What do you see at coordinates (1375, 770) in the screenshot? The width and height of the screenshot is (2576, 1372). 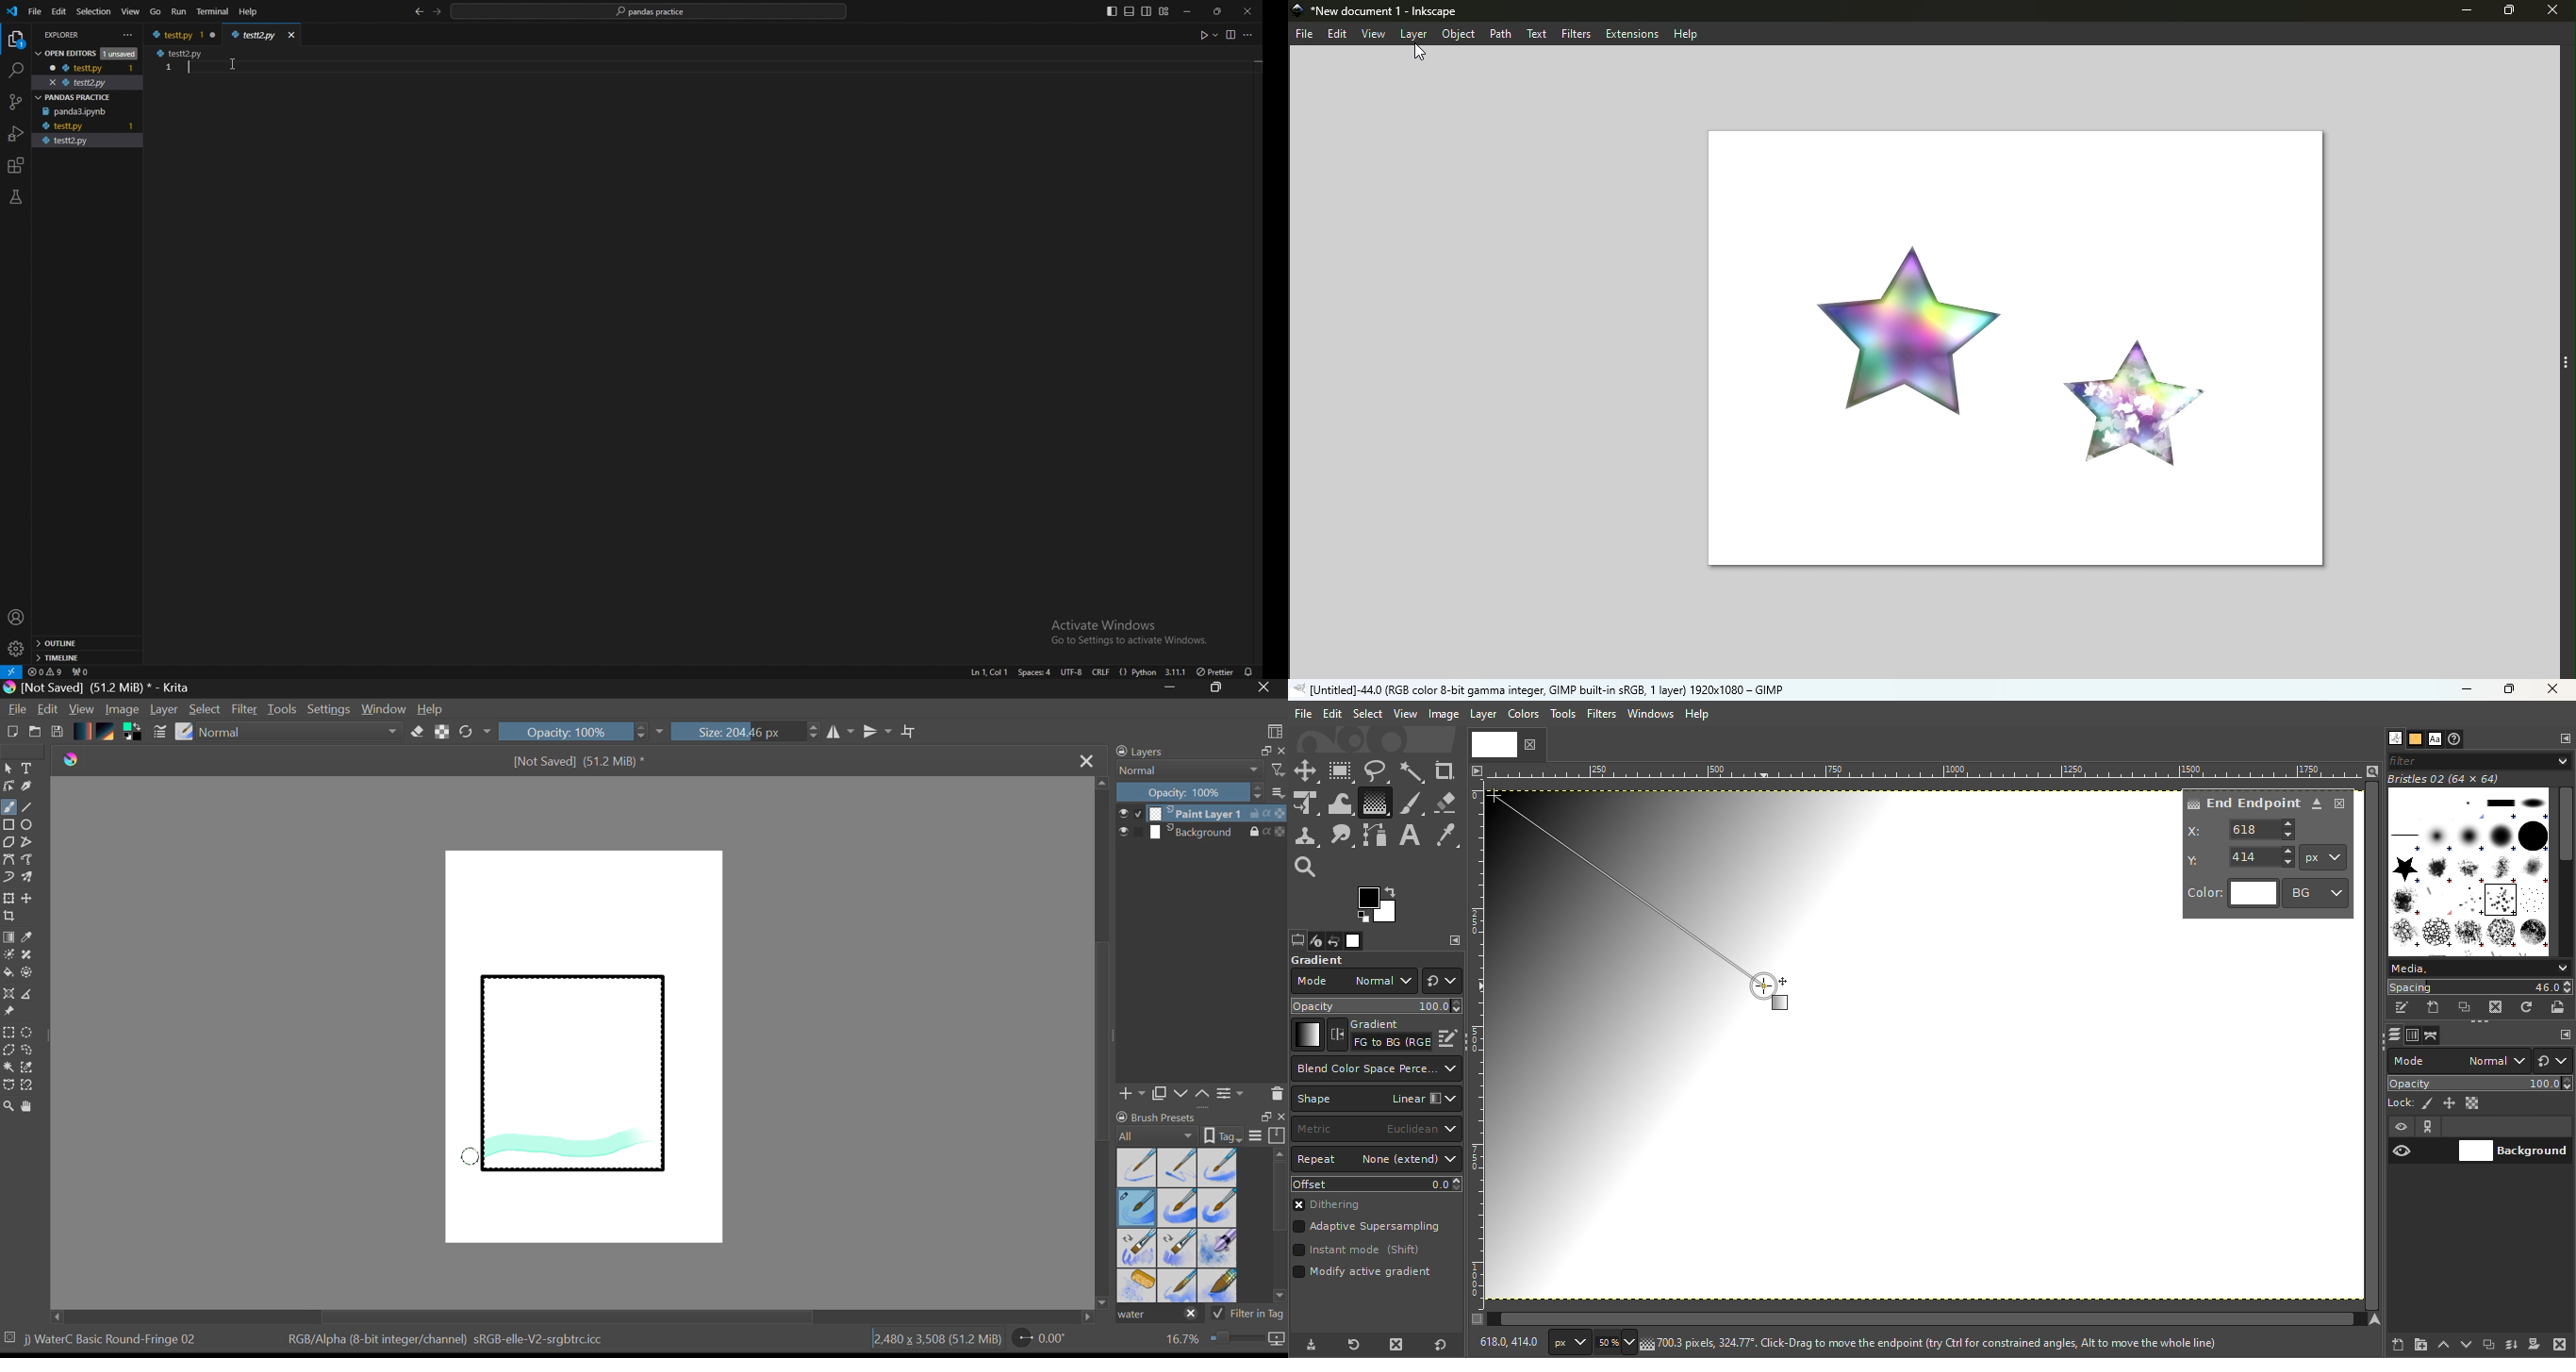 I see `Free select tool` at bounding box center [1375, 770].